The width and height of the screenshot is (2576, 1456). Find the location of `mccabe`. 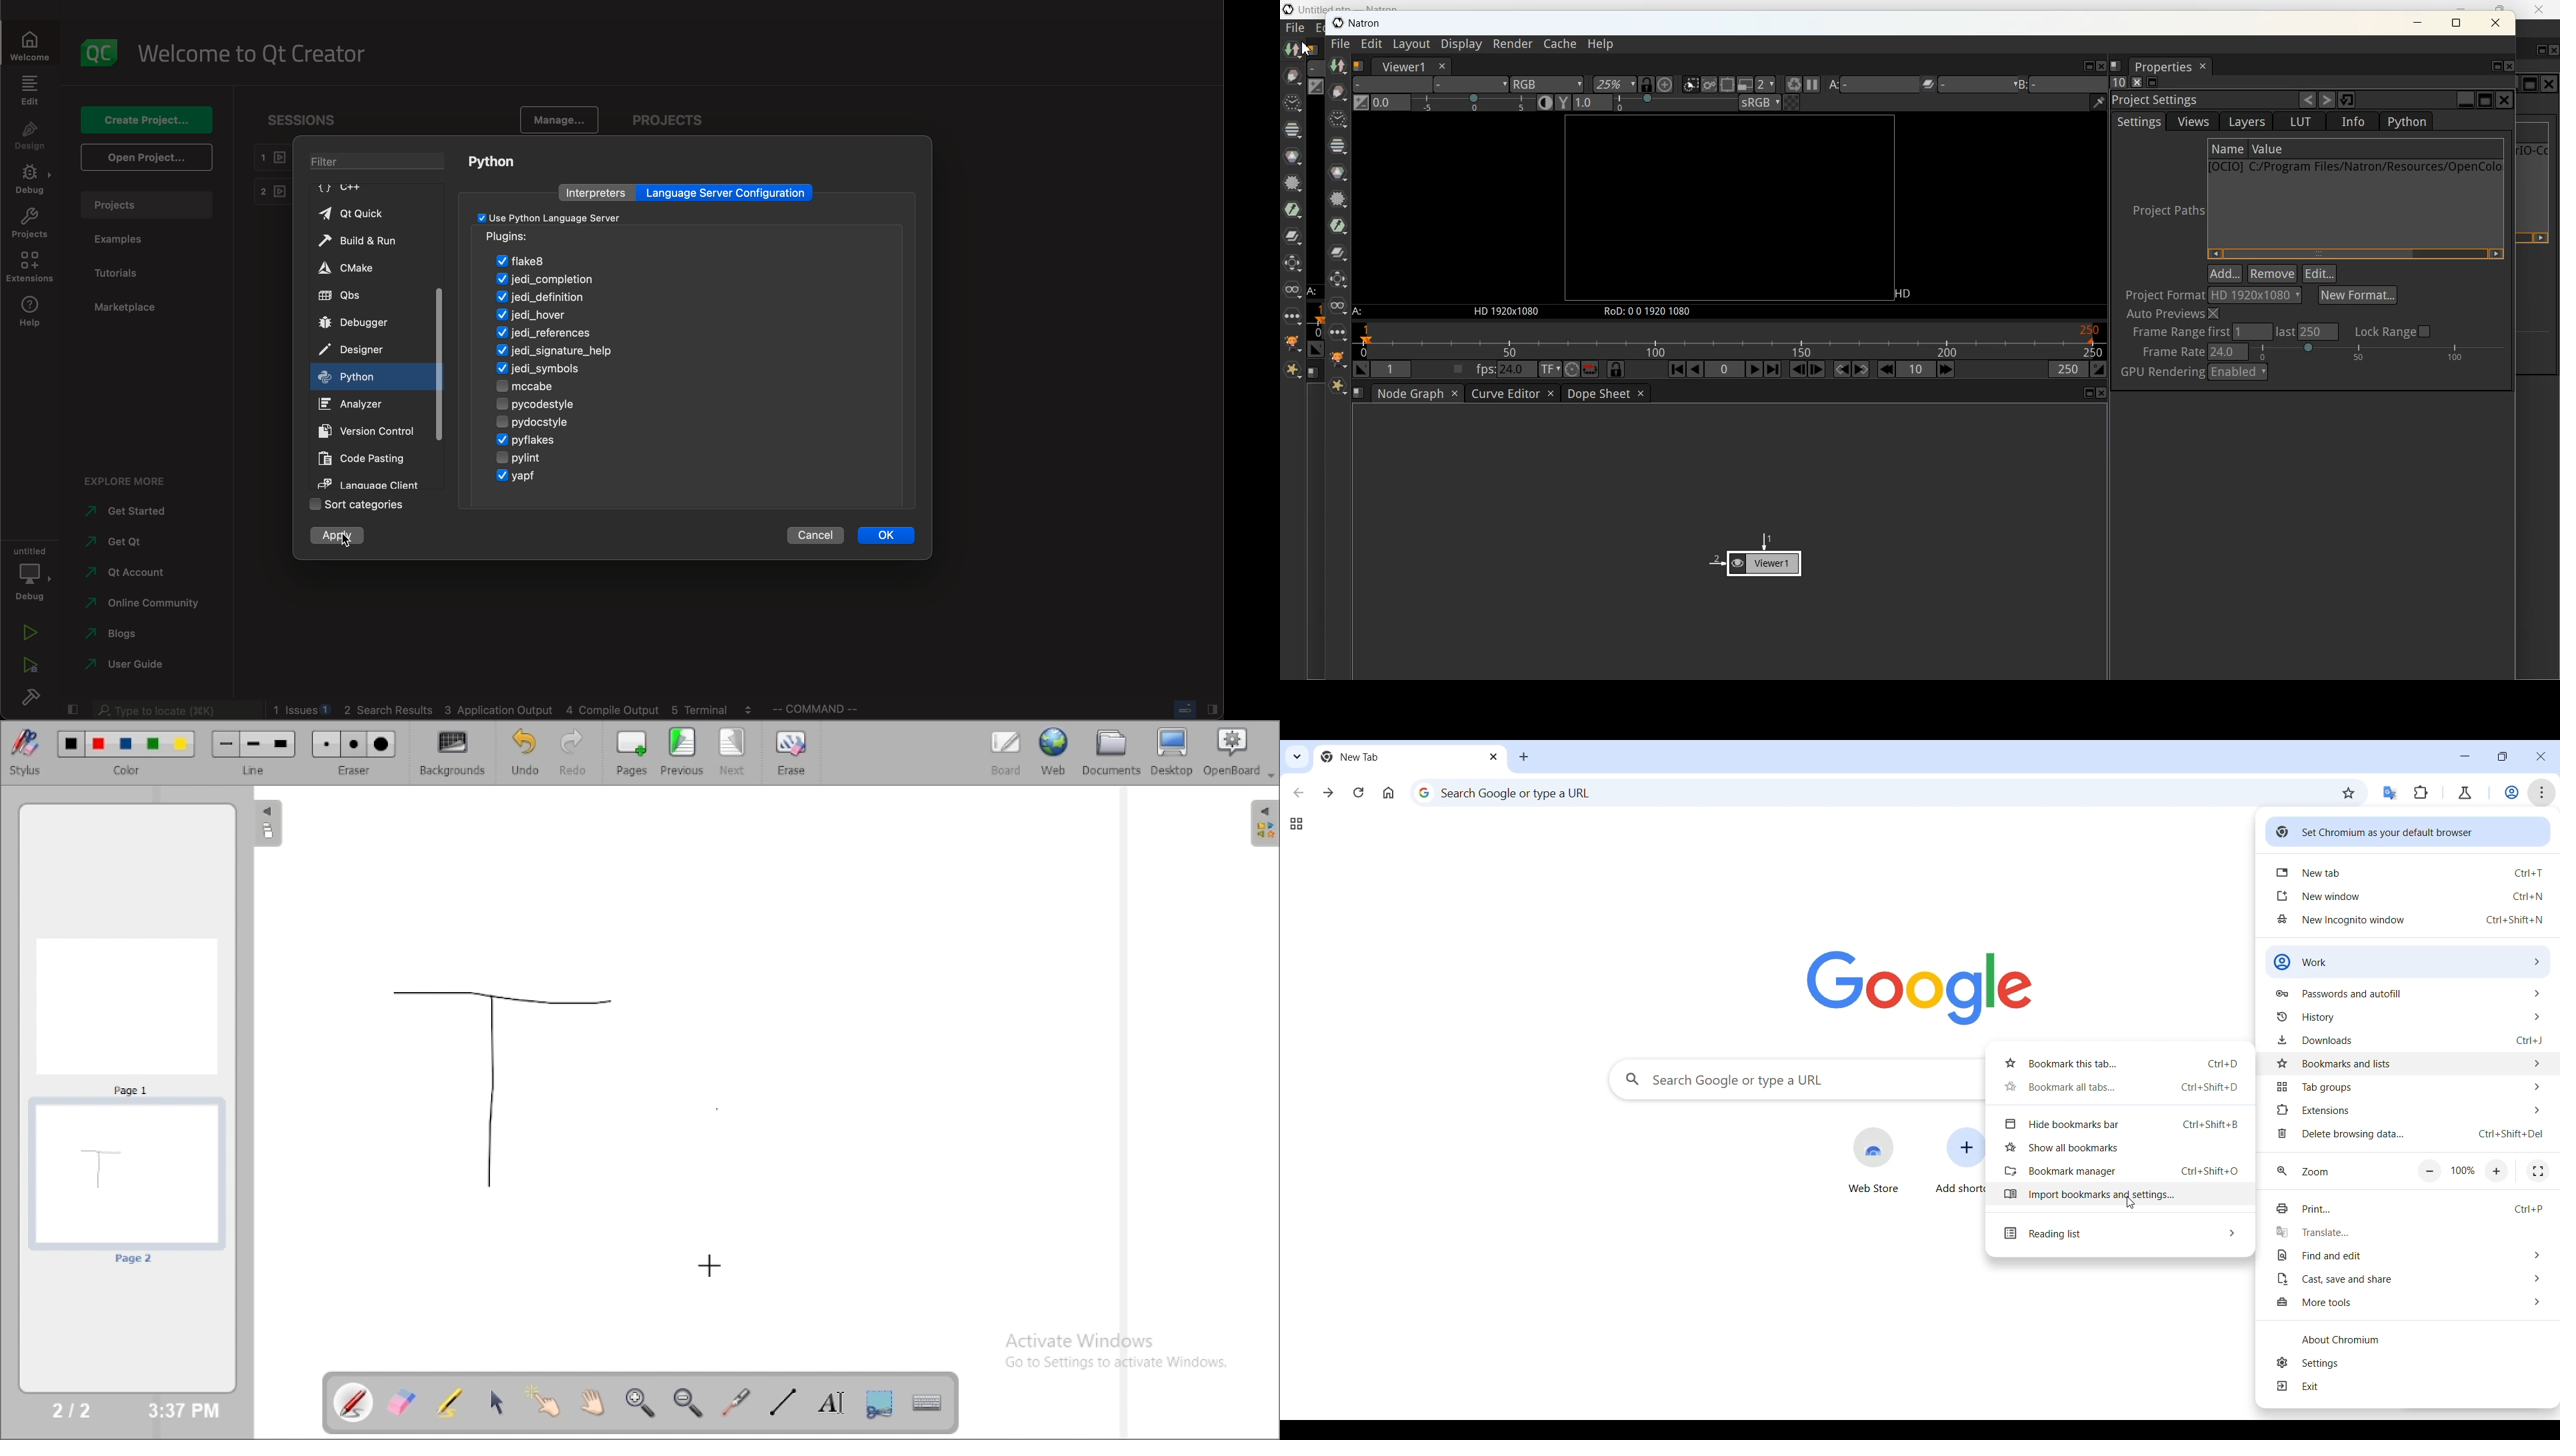

mccabe is located at coordinates (550, 386).